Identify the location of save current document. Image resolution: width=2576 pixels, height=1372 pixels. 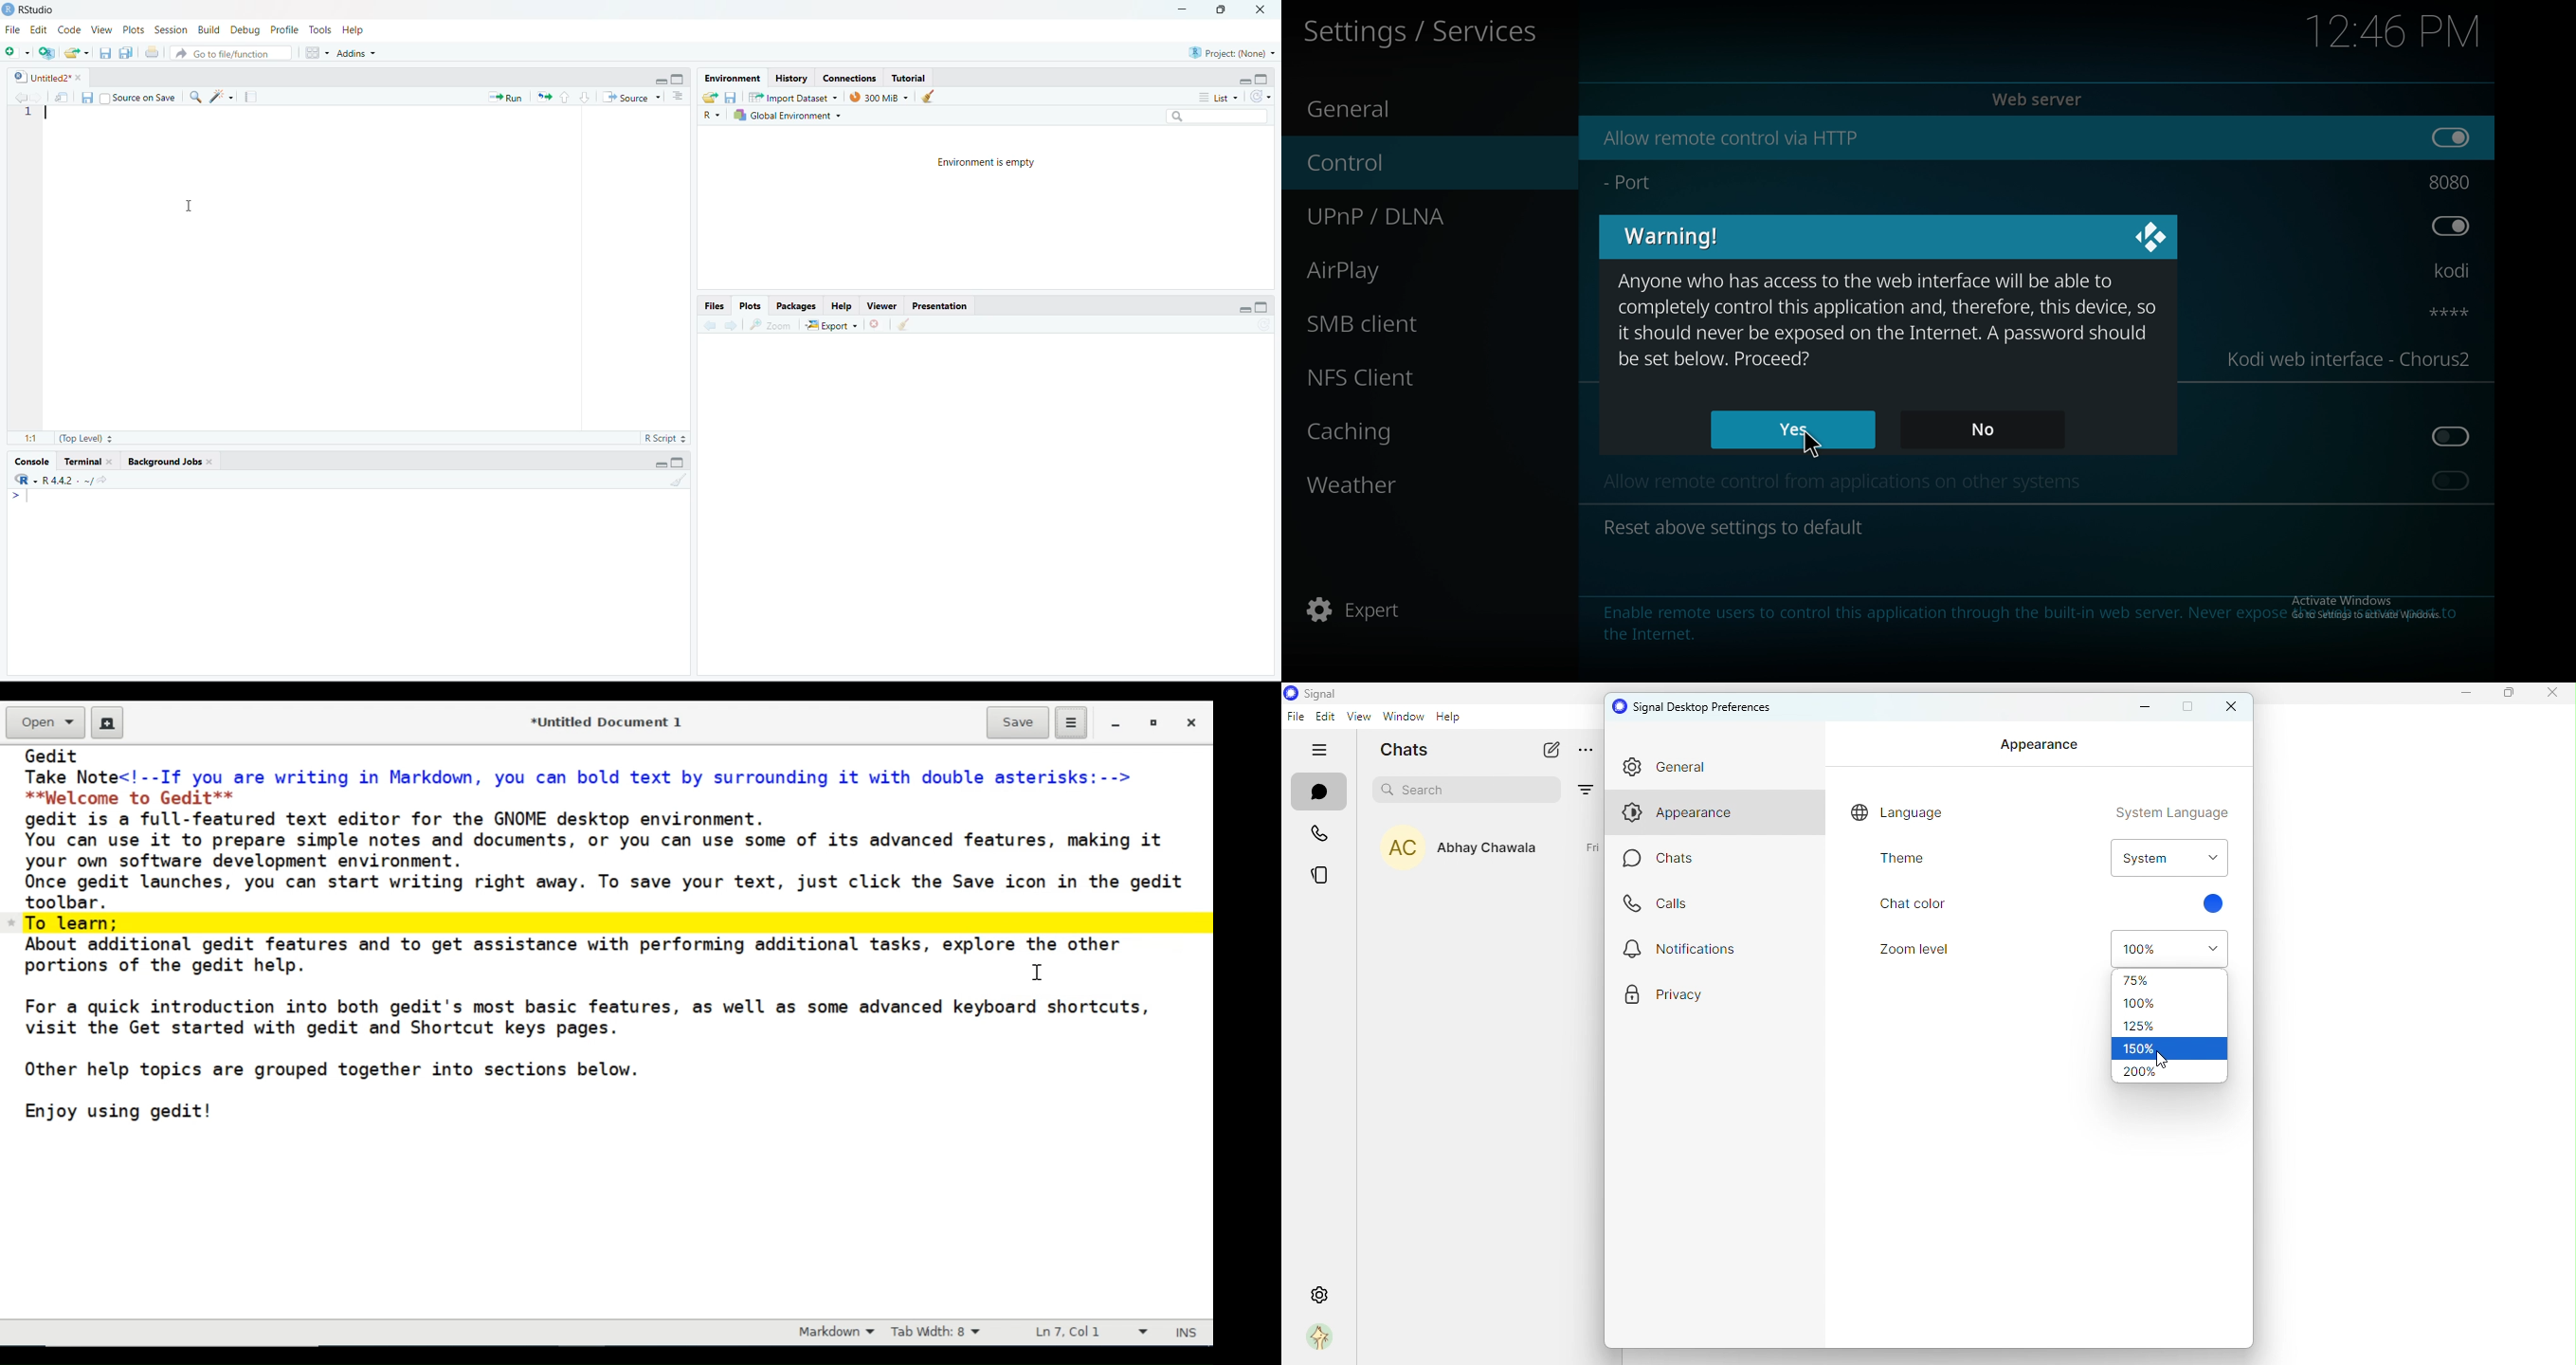
(103, 54).